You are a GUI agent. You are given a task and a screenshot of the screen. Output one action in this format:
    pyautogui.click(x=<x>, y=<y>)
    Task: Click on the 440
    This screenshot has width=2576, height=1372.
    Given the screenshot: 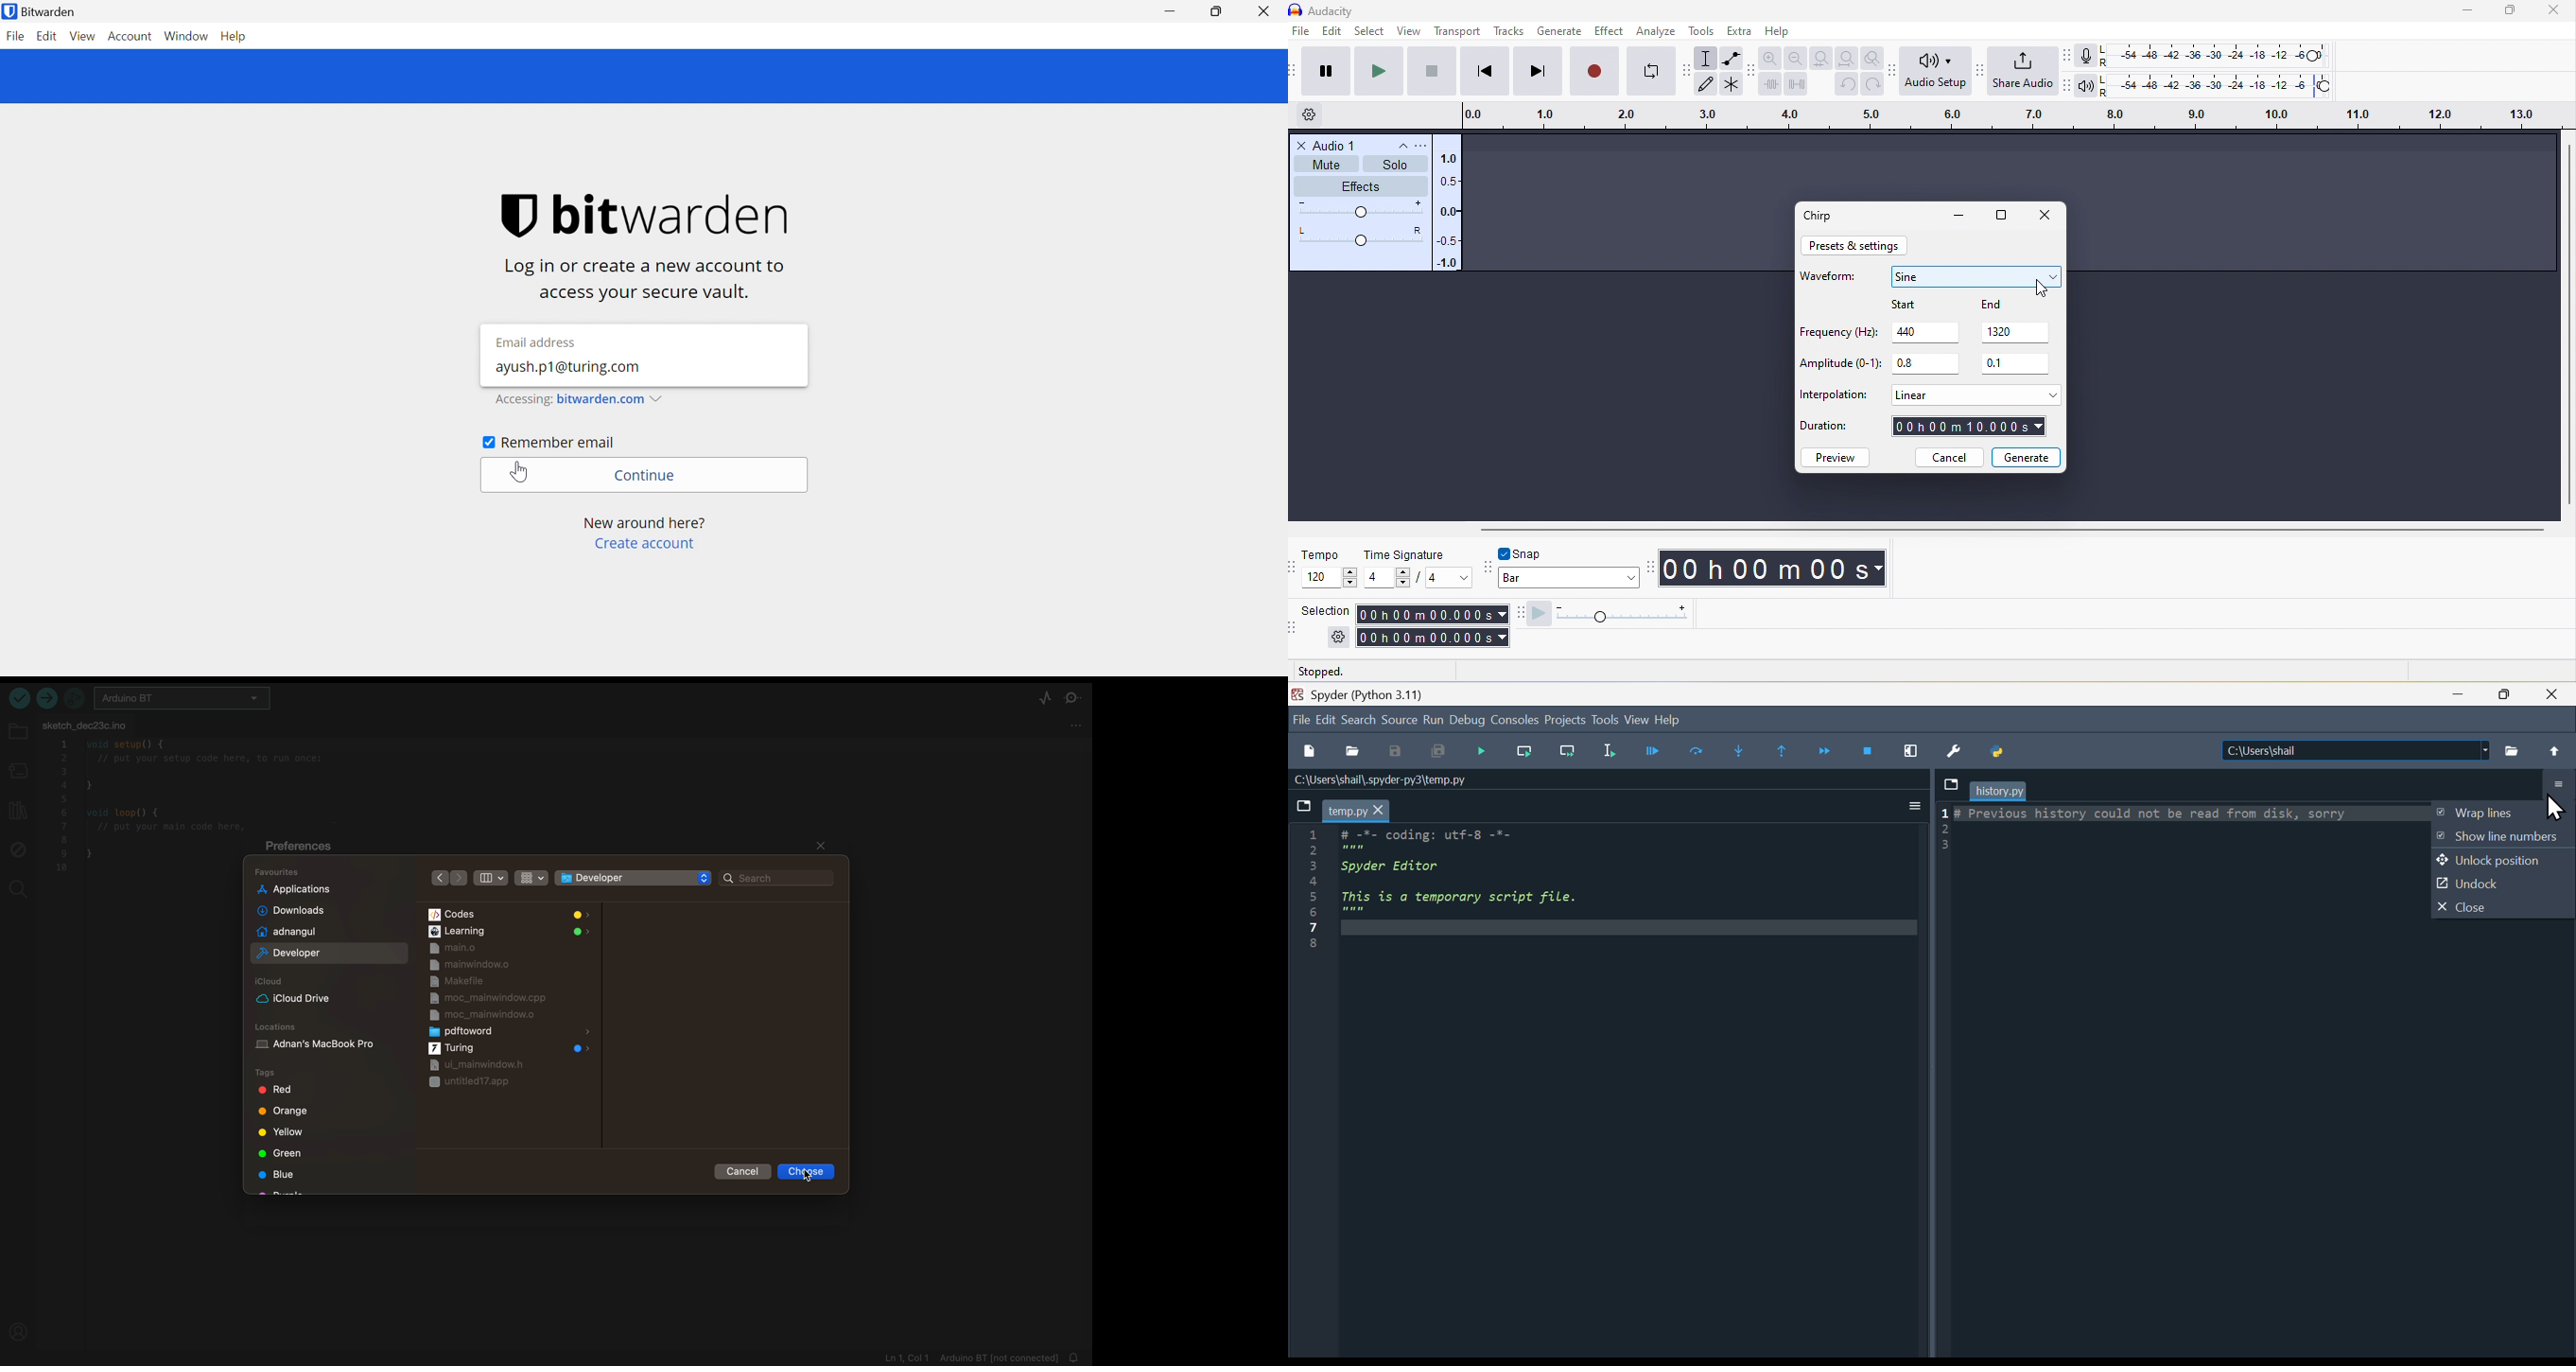 What is the action you would take?
    pyautogui.click(x=1928, y=331)
    